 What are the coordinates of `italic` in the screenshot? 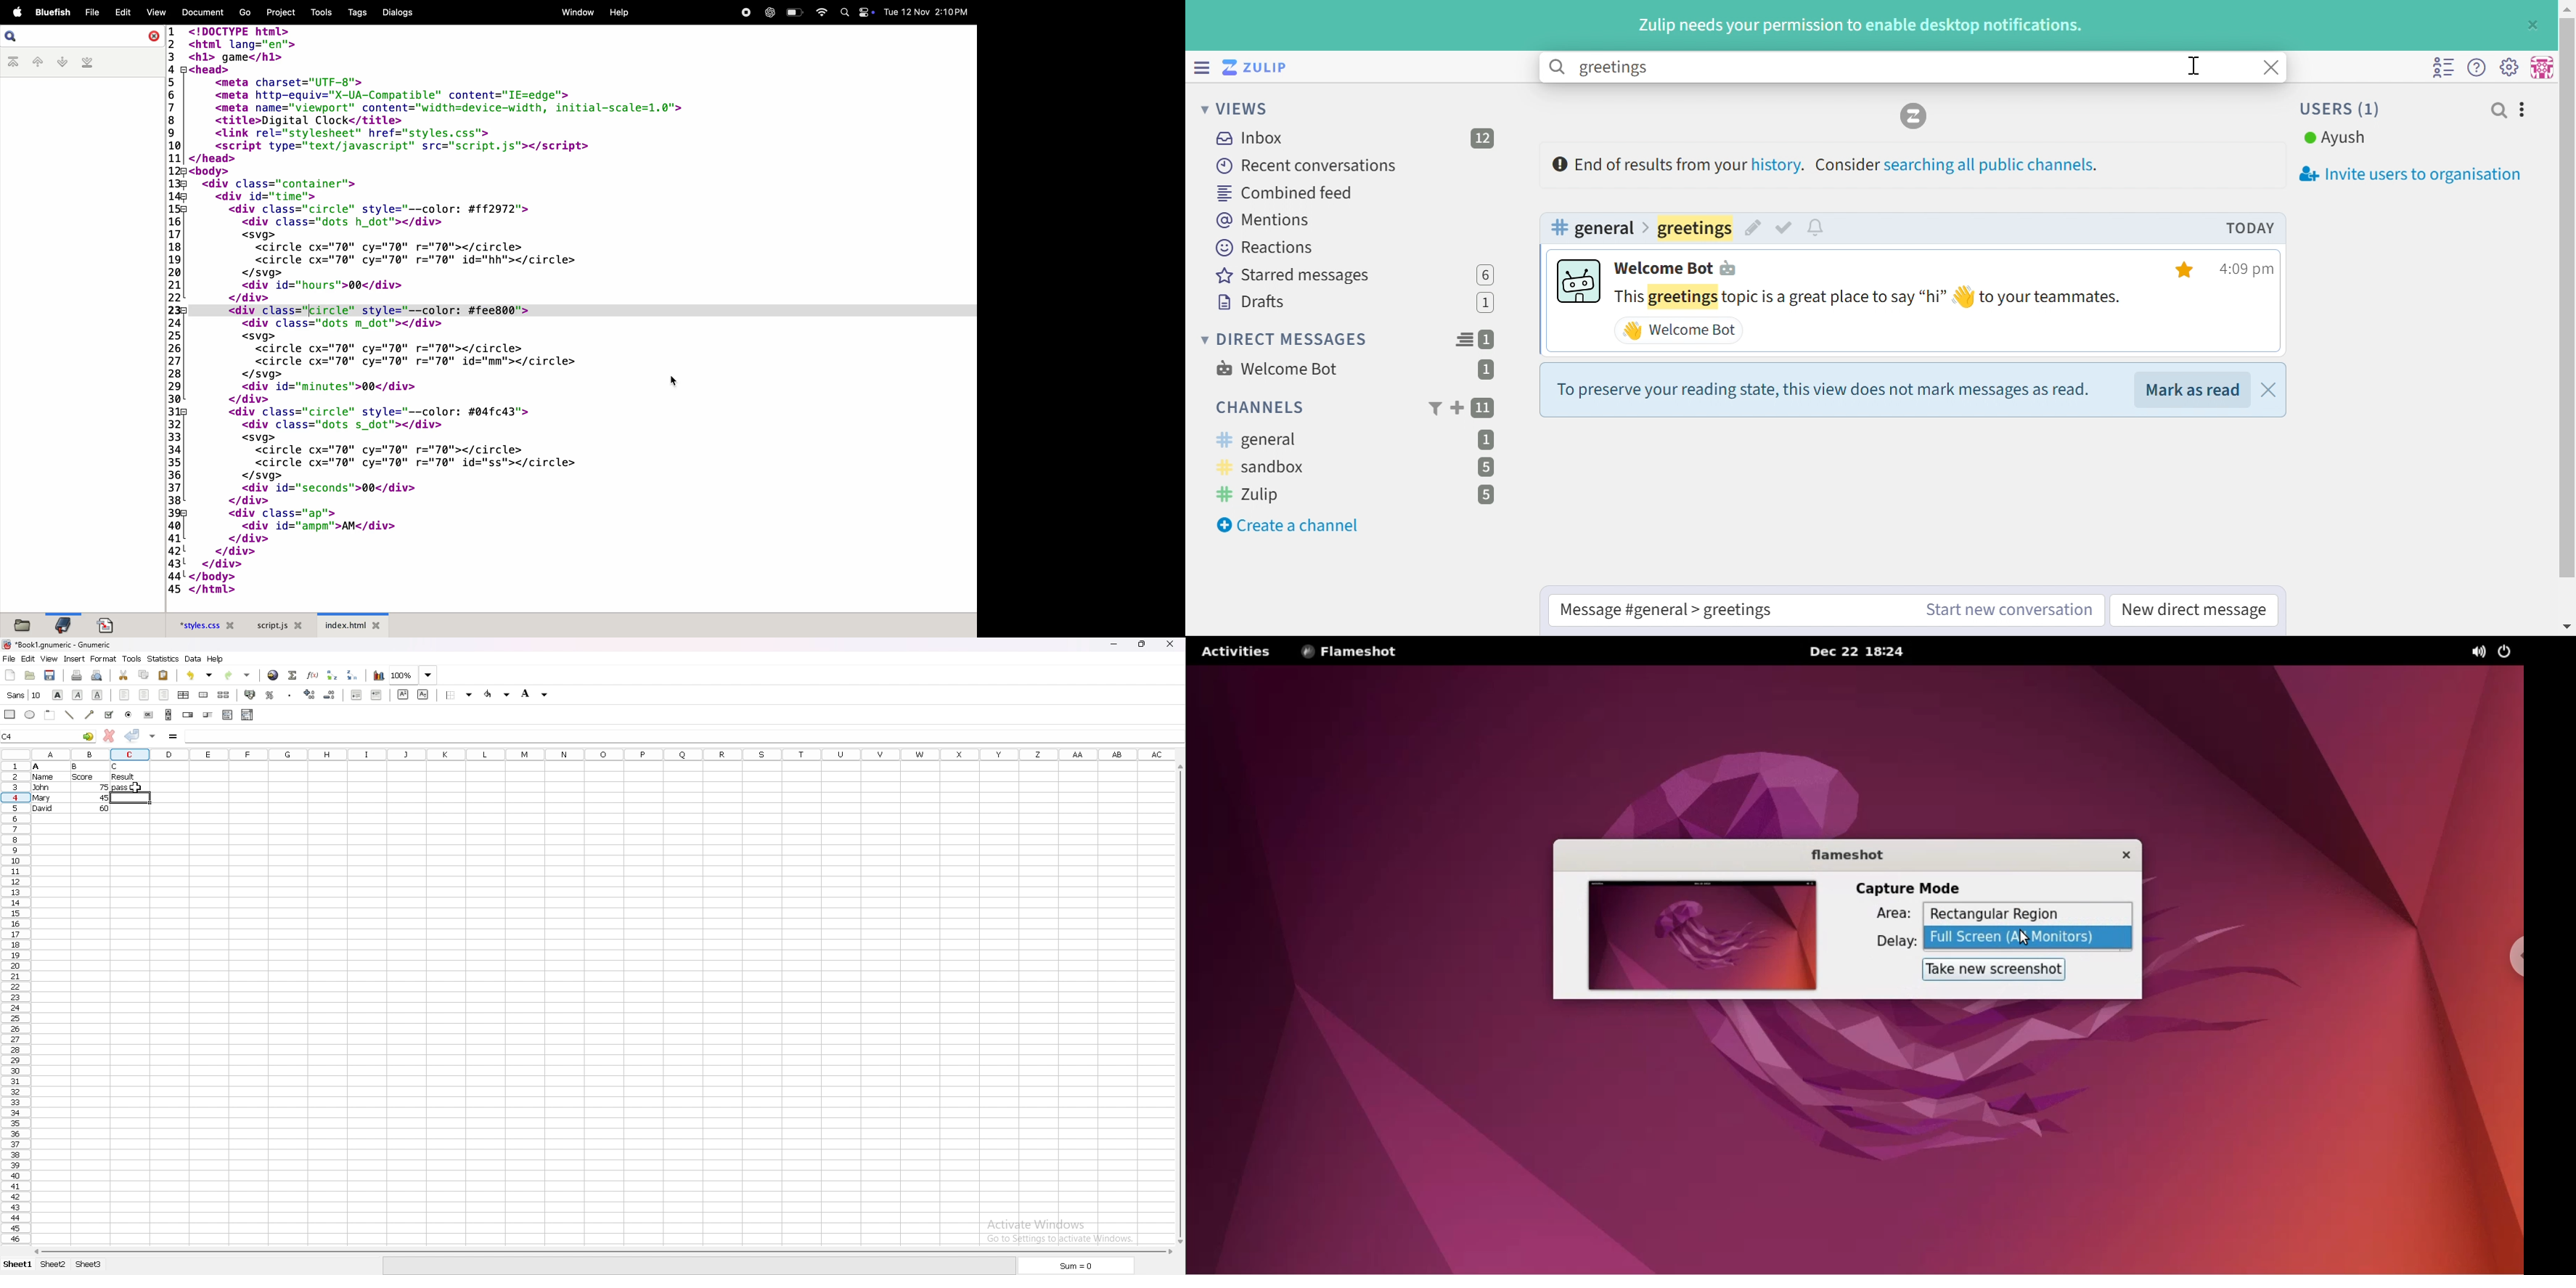 It's located at (79, 695).